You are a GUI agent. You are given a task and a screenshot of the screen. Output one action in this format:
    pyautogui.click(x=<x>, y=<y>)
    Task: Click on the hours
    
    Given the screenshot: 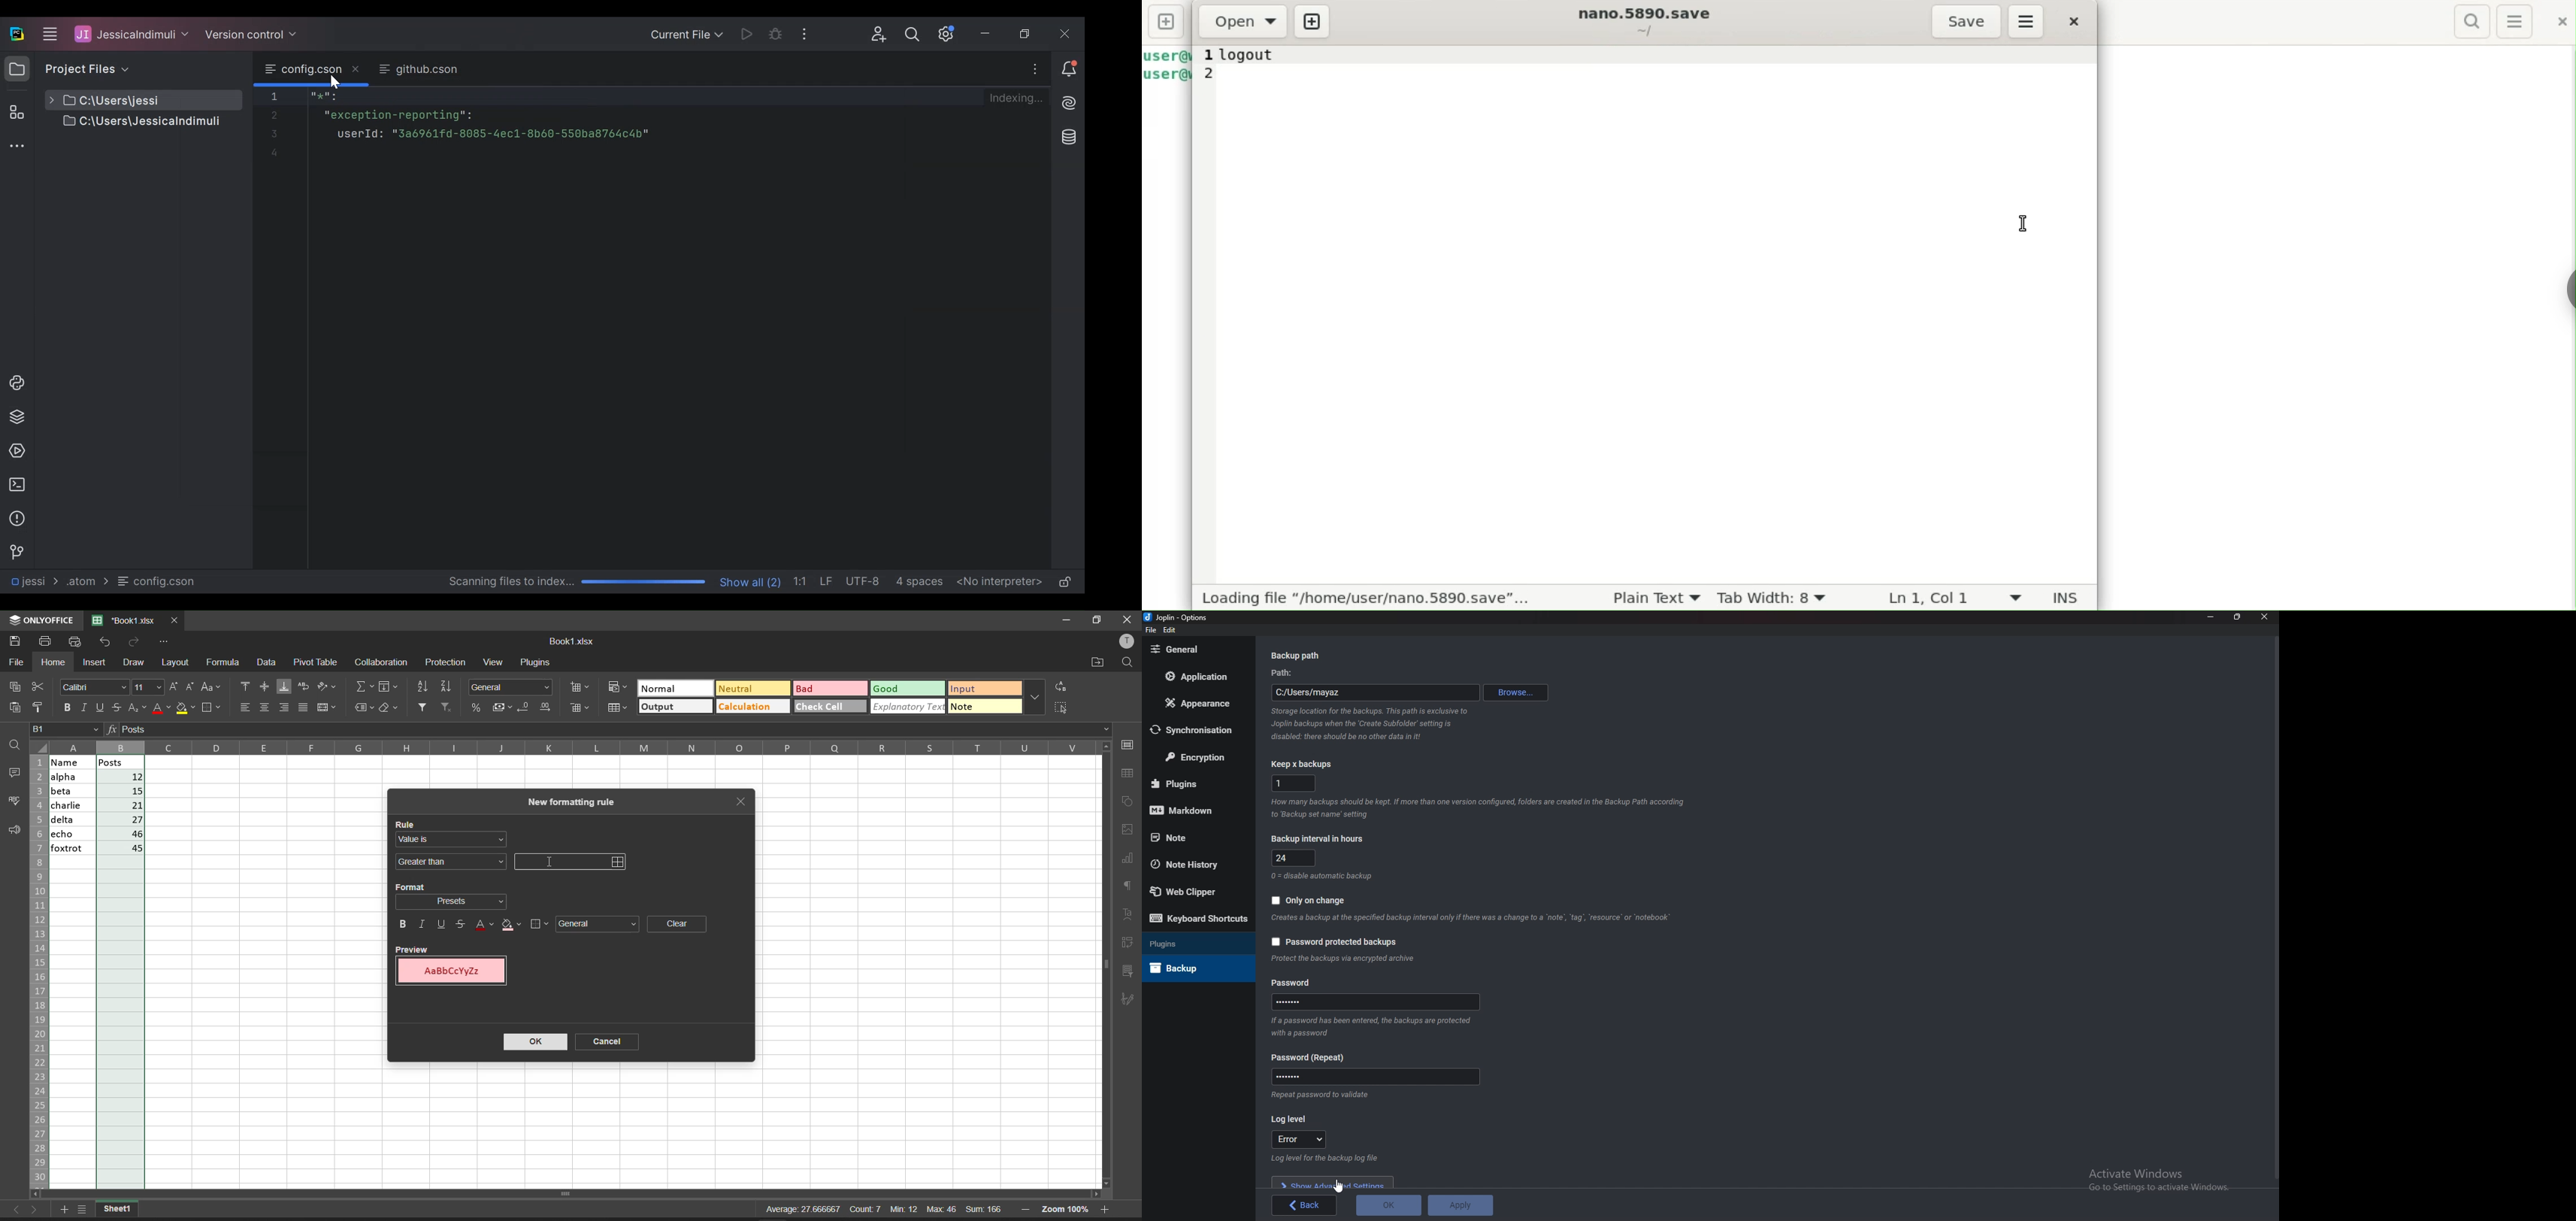 What is the action you would take?
    pyautogui.click(x=1294, y=858)
    